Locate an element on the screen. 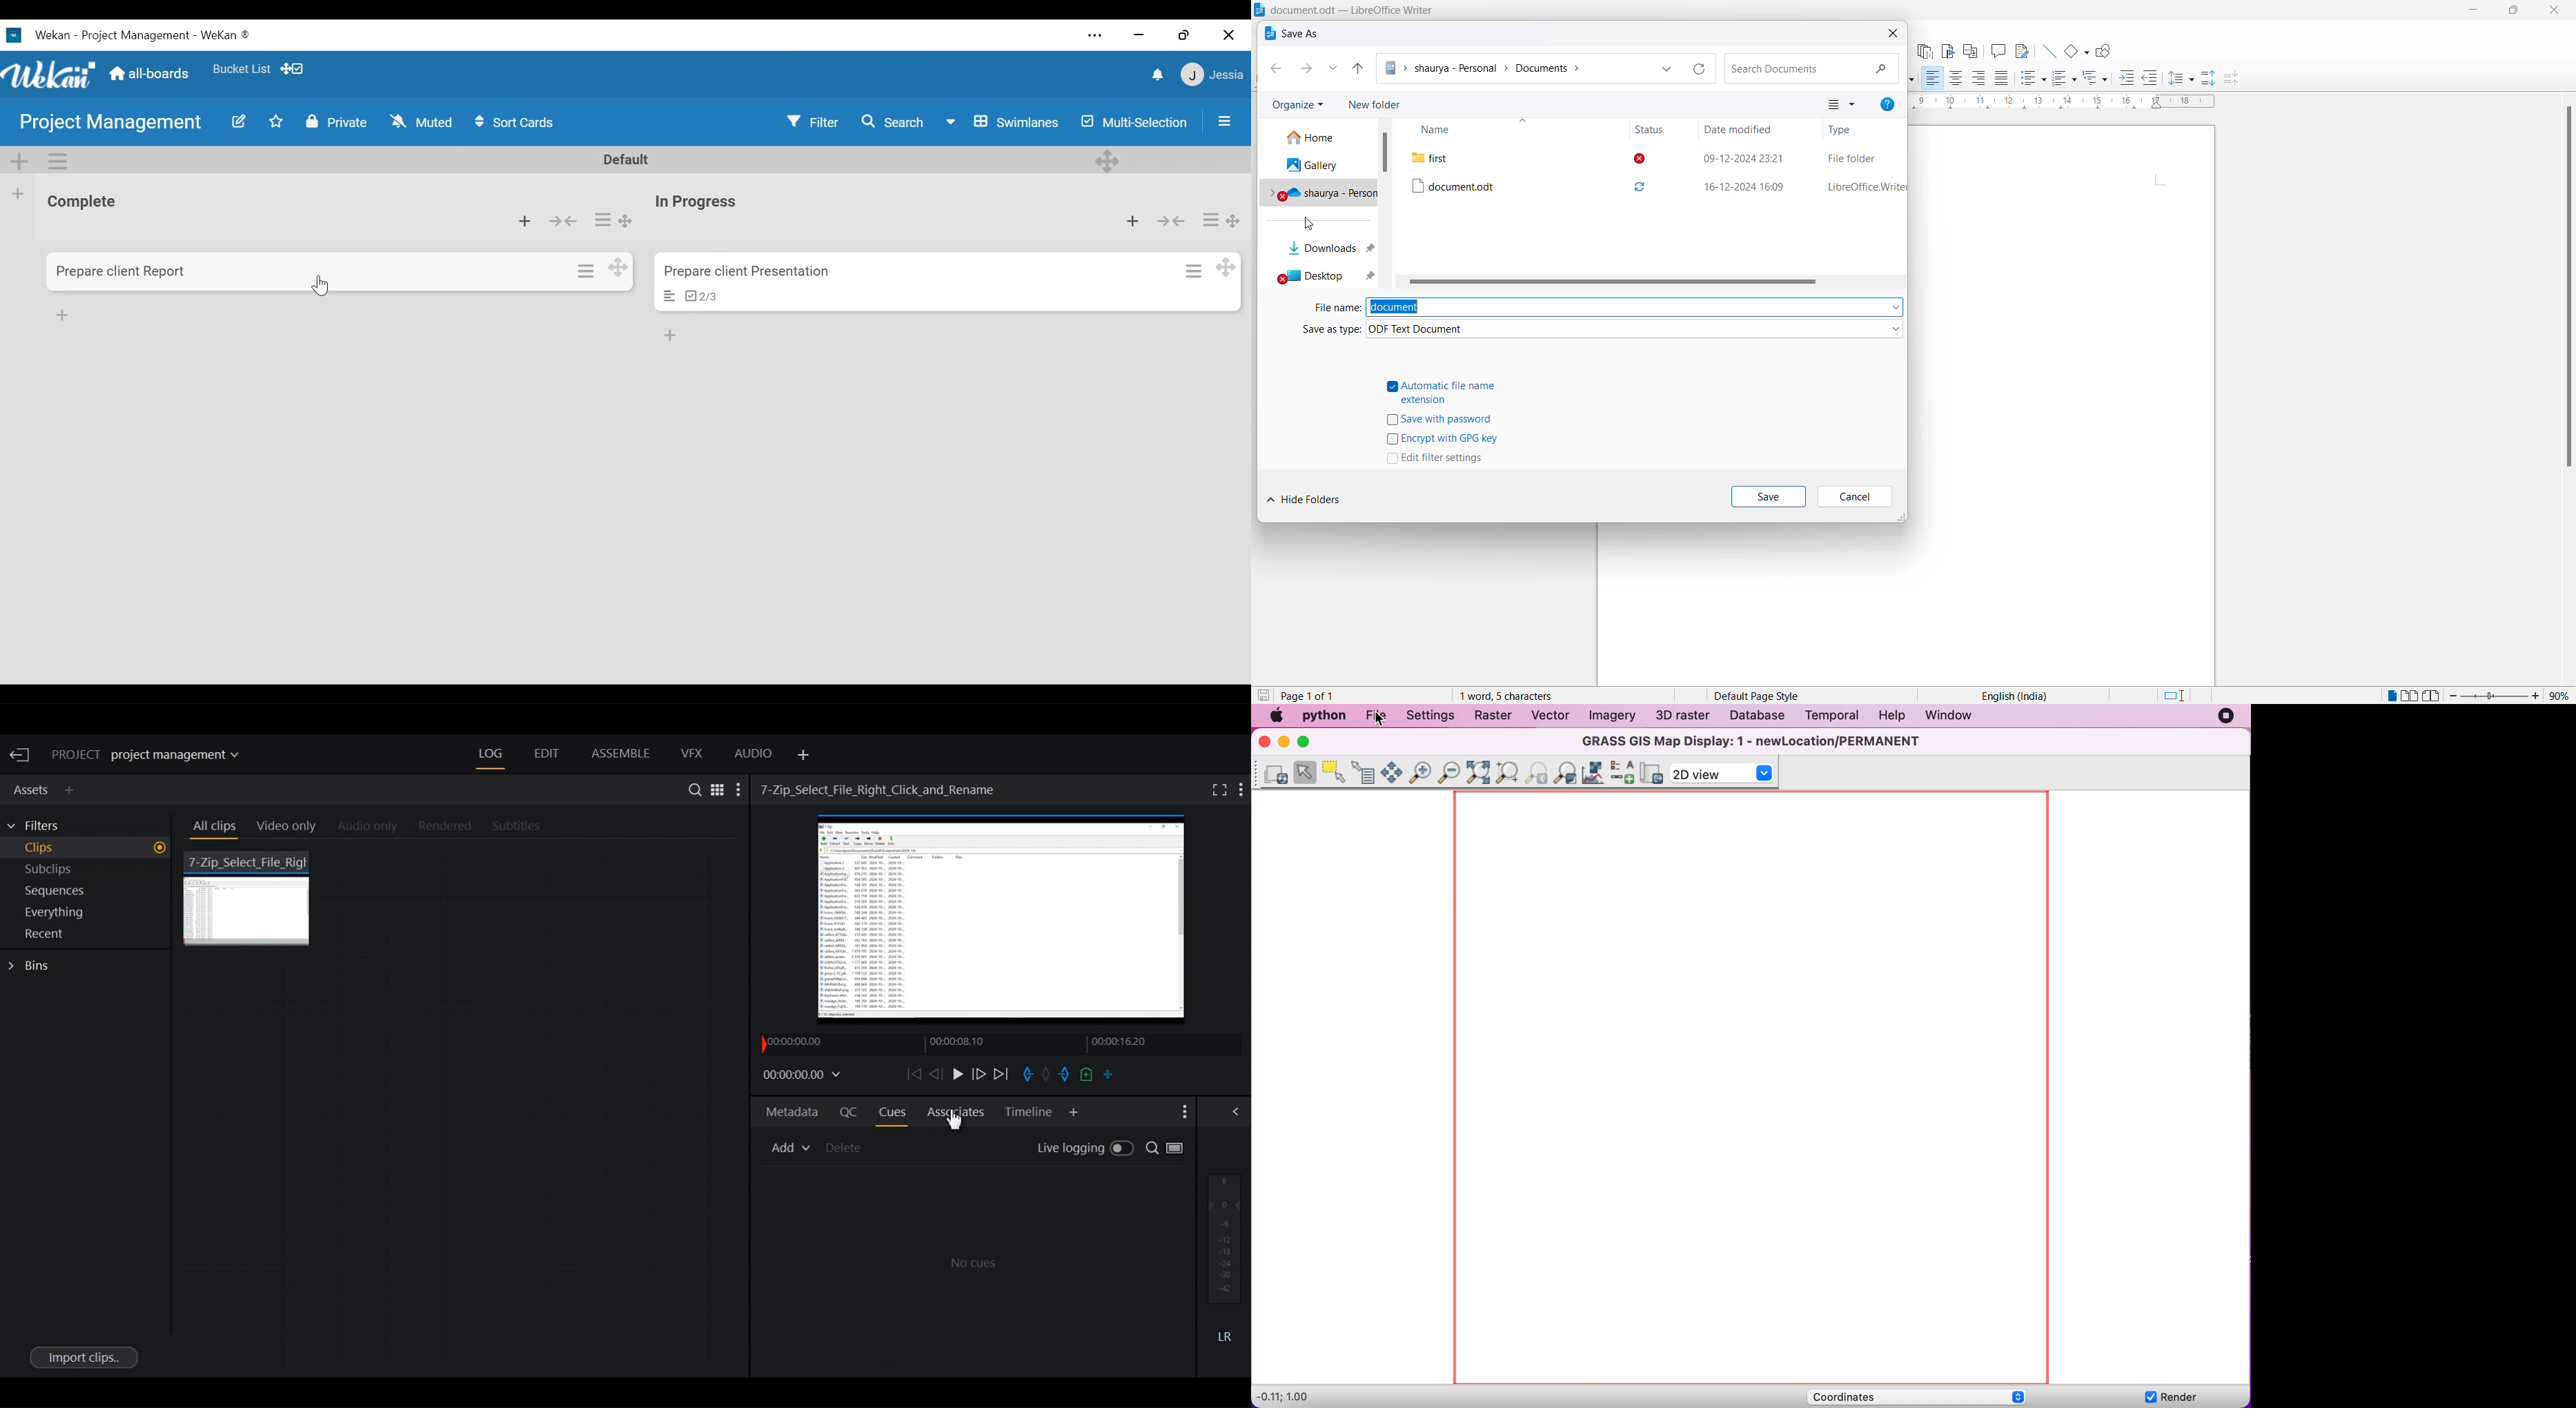 The image size is (2576, 1428). Type is located at coordinates (1844, 130).